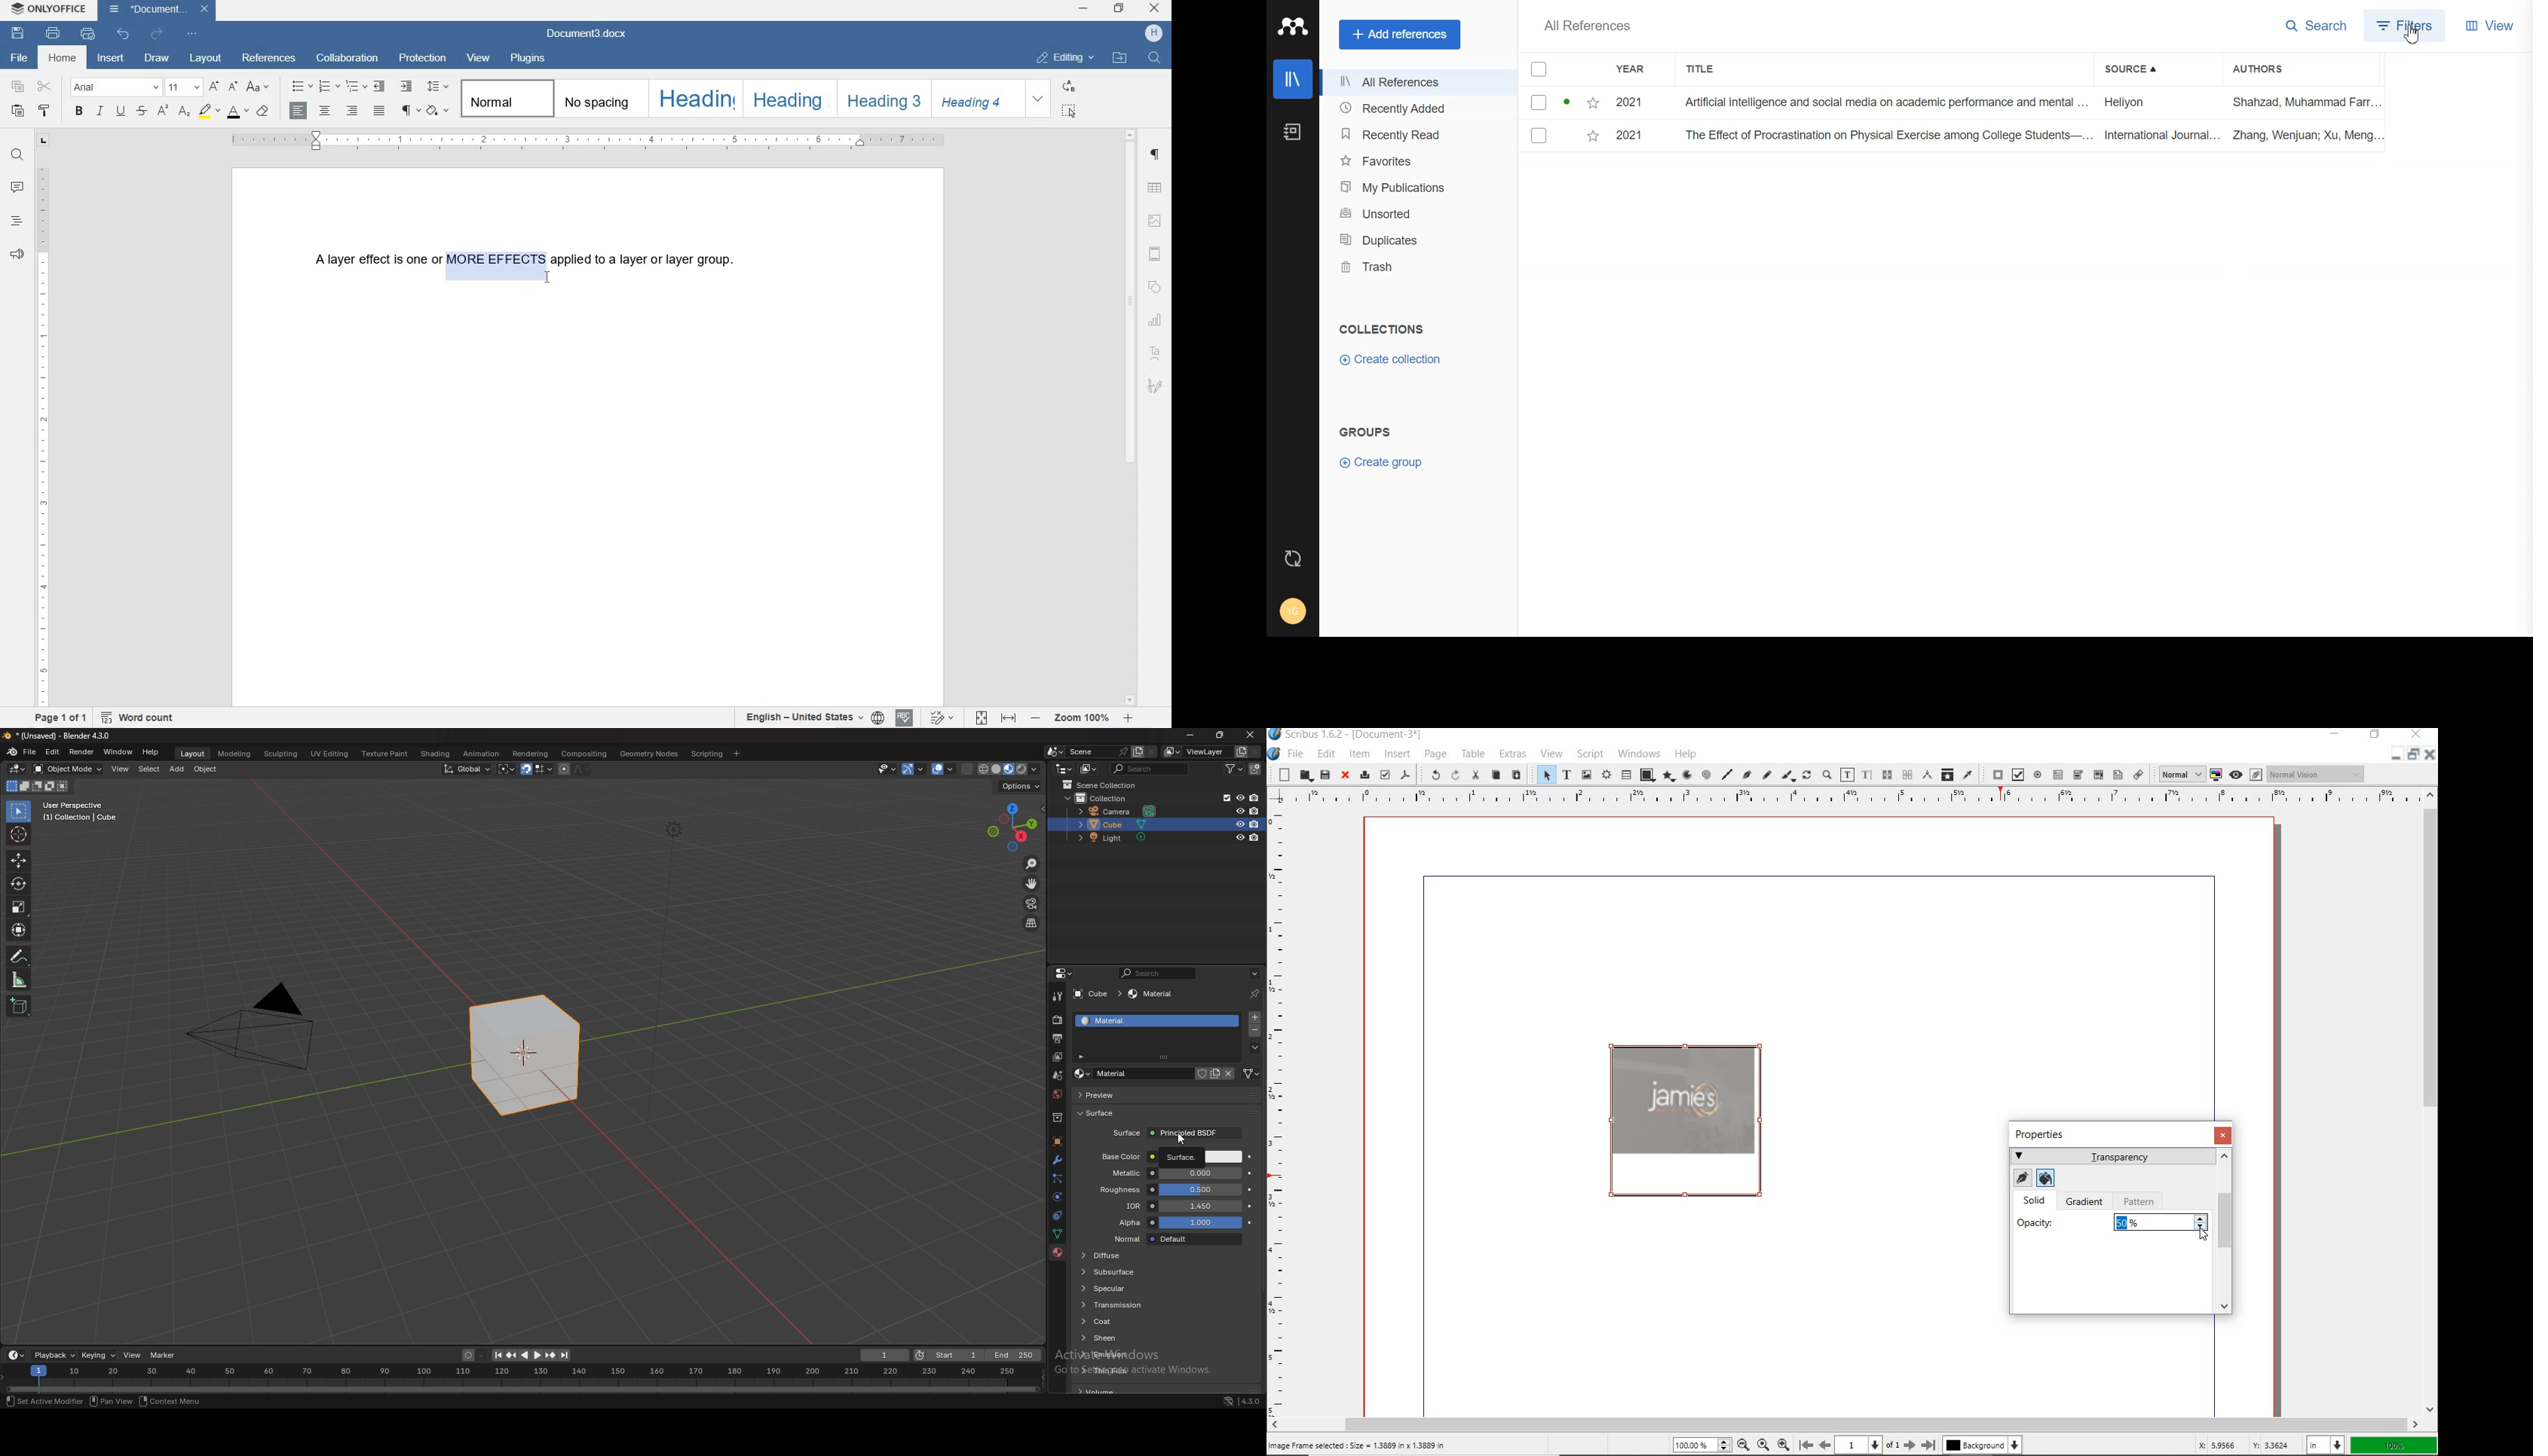 This screenshot has height=1456, width=2548. Describe the element at coordinates (905, 717) in the screenshot. I see `SPELL CHECKING` at that location.